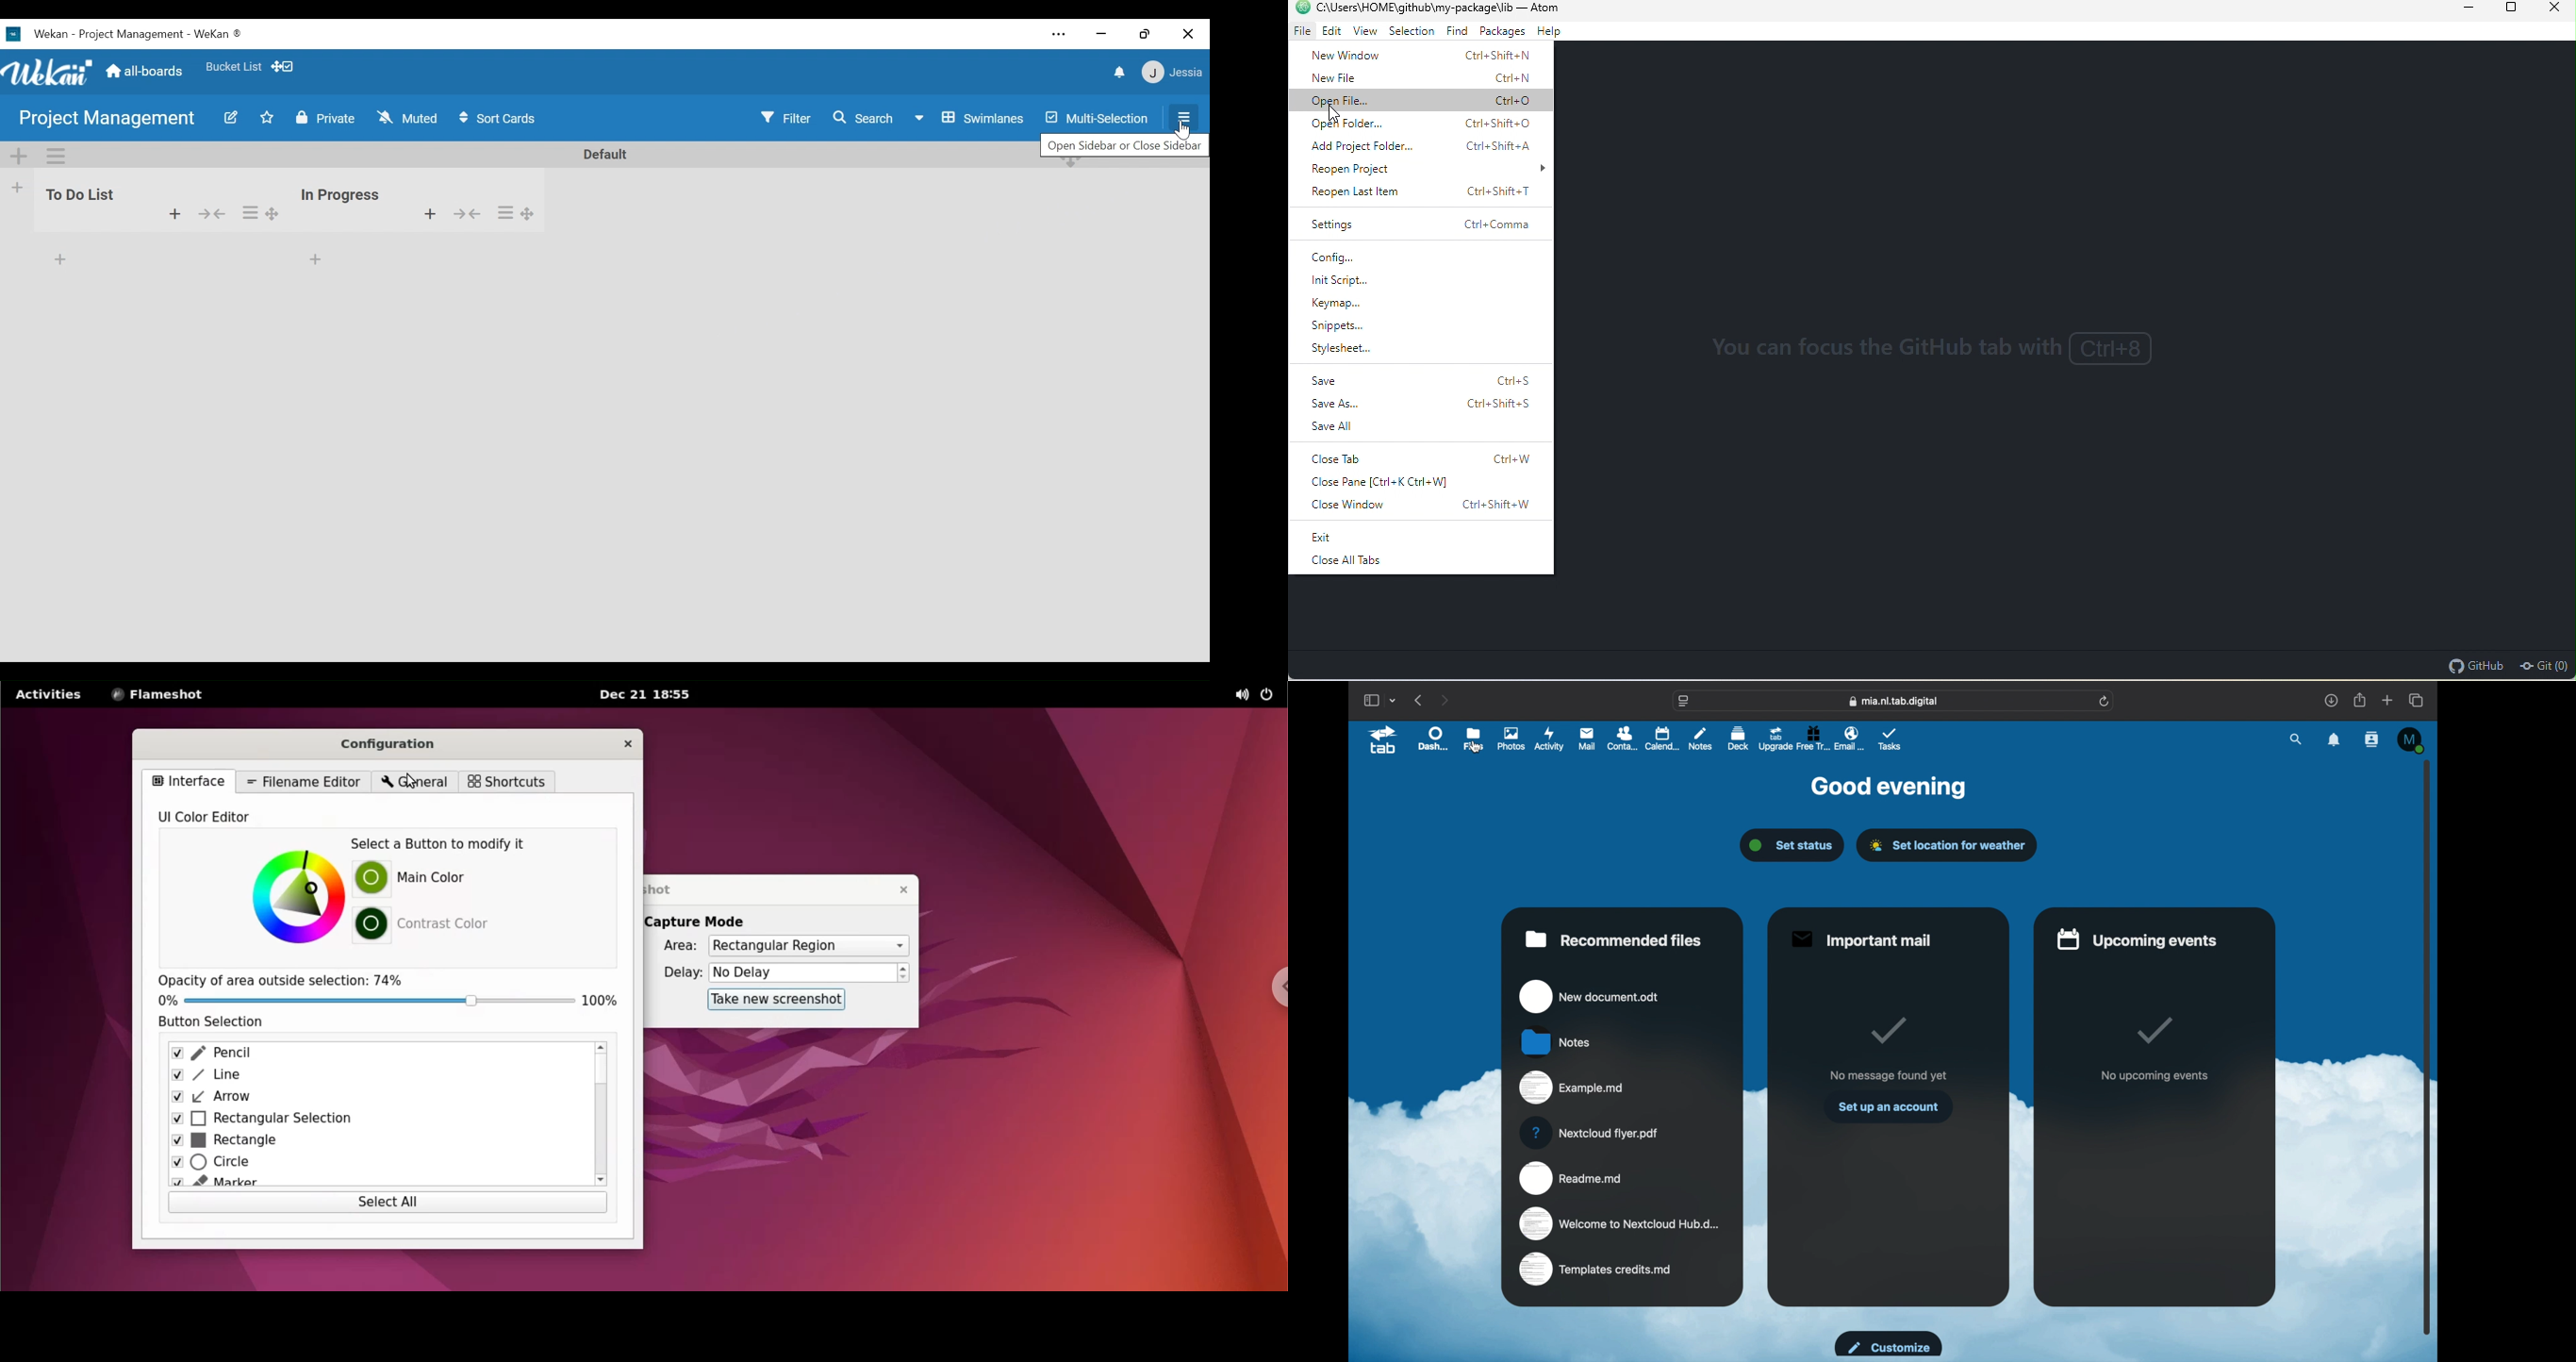 This screenshot has height=1372, width=2576. Describe the element at coordinates (410, 117) in the screenshot. I see `Change Watch` at that location.